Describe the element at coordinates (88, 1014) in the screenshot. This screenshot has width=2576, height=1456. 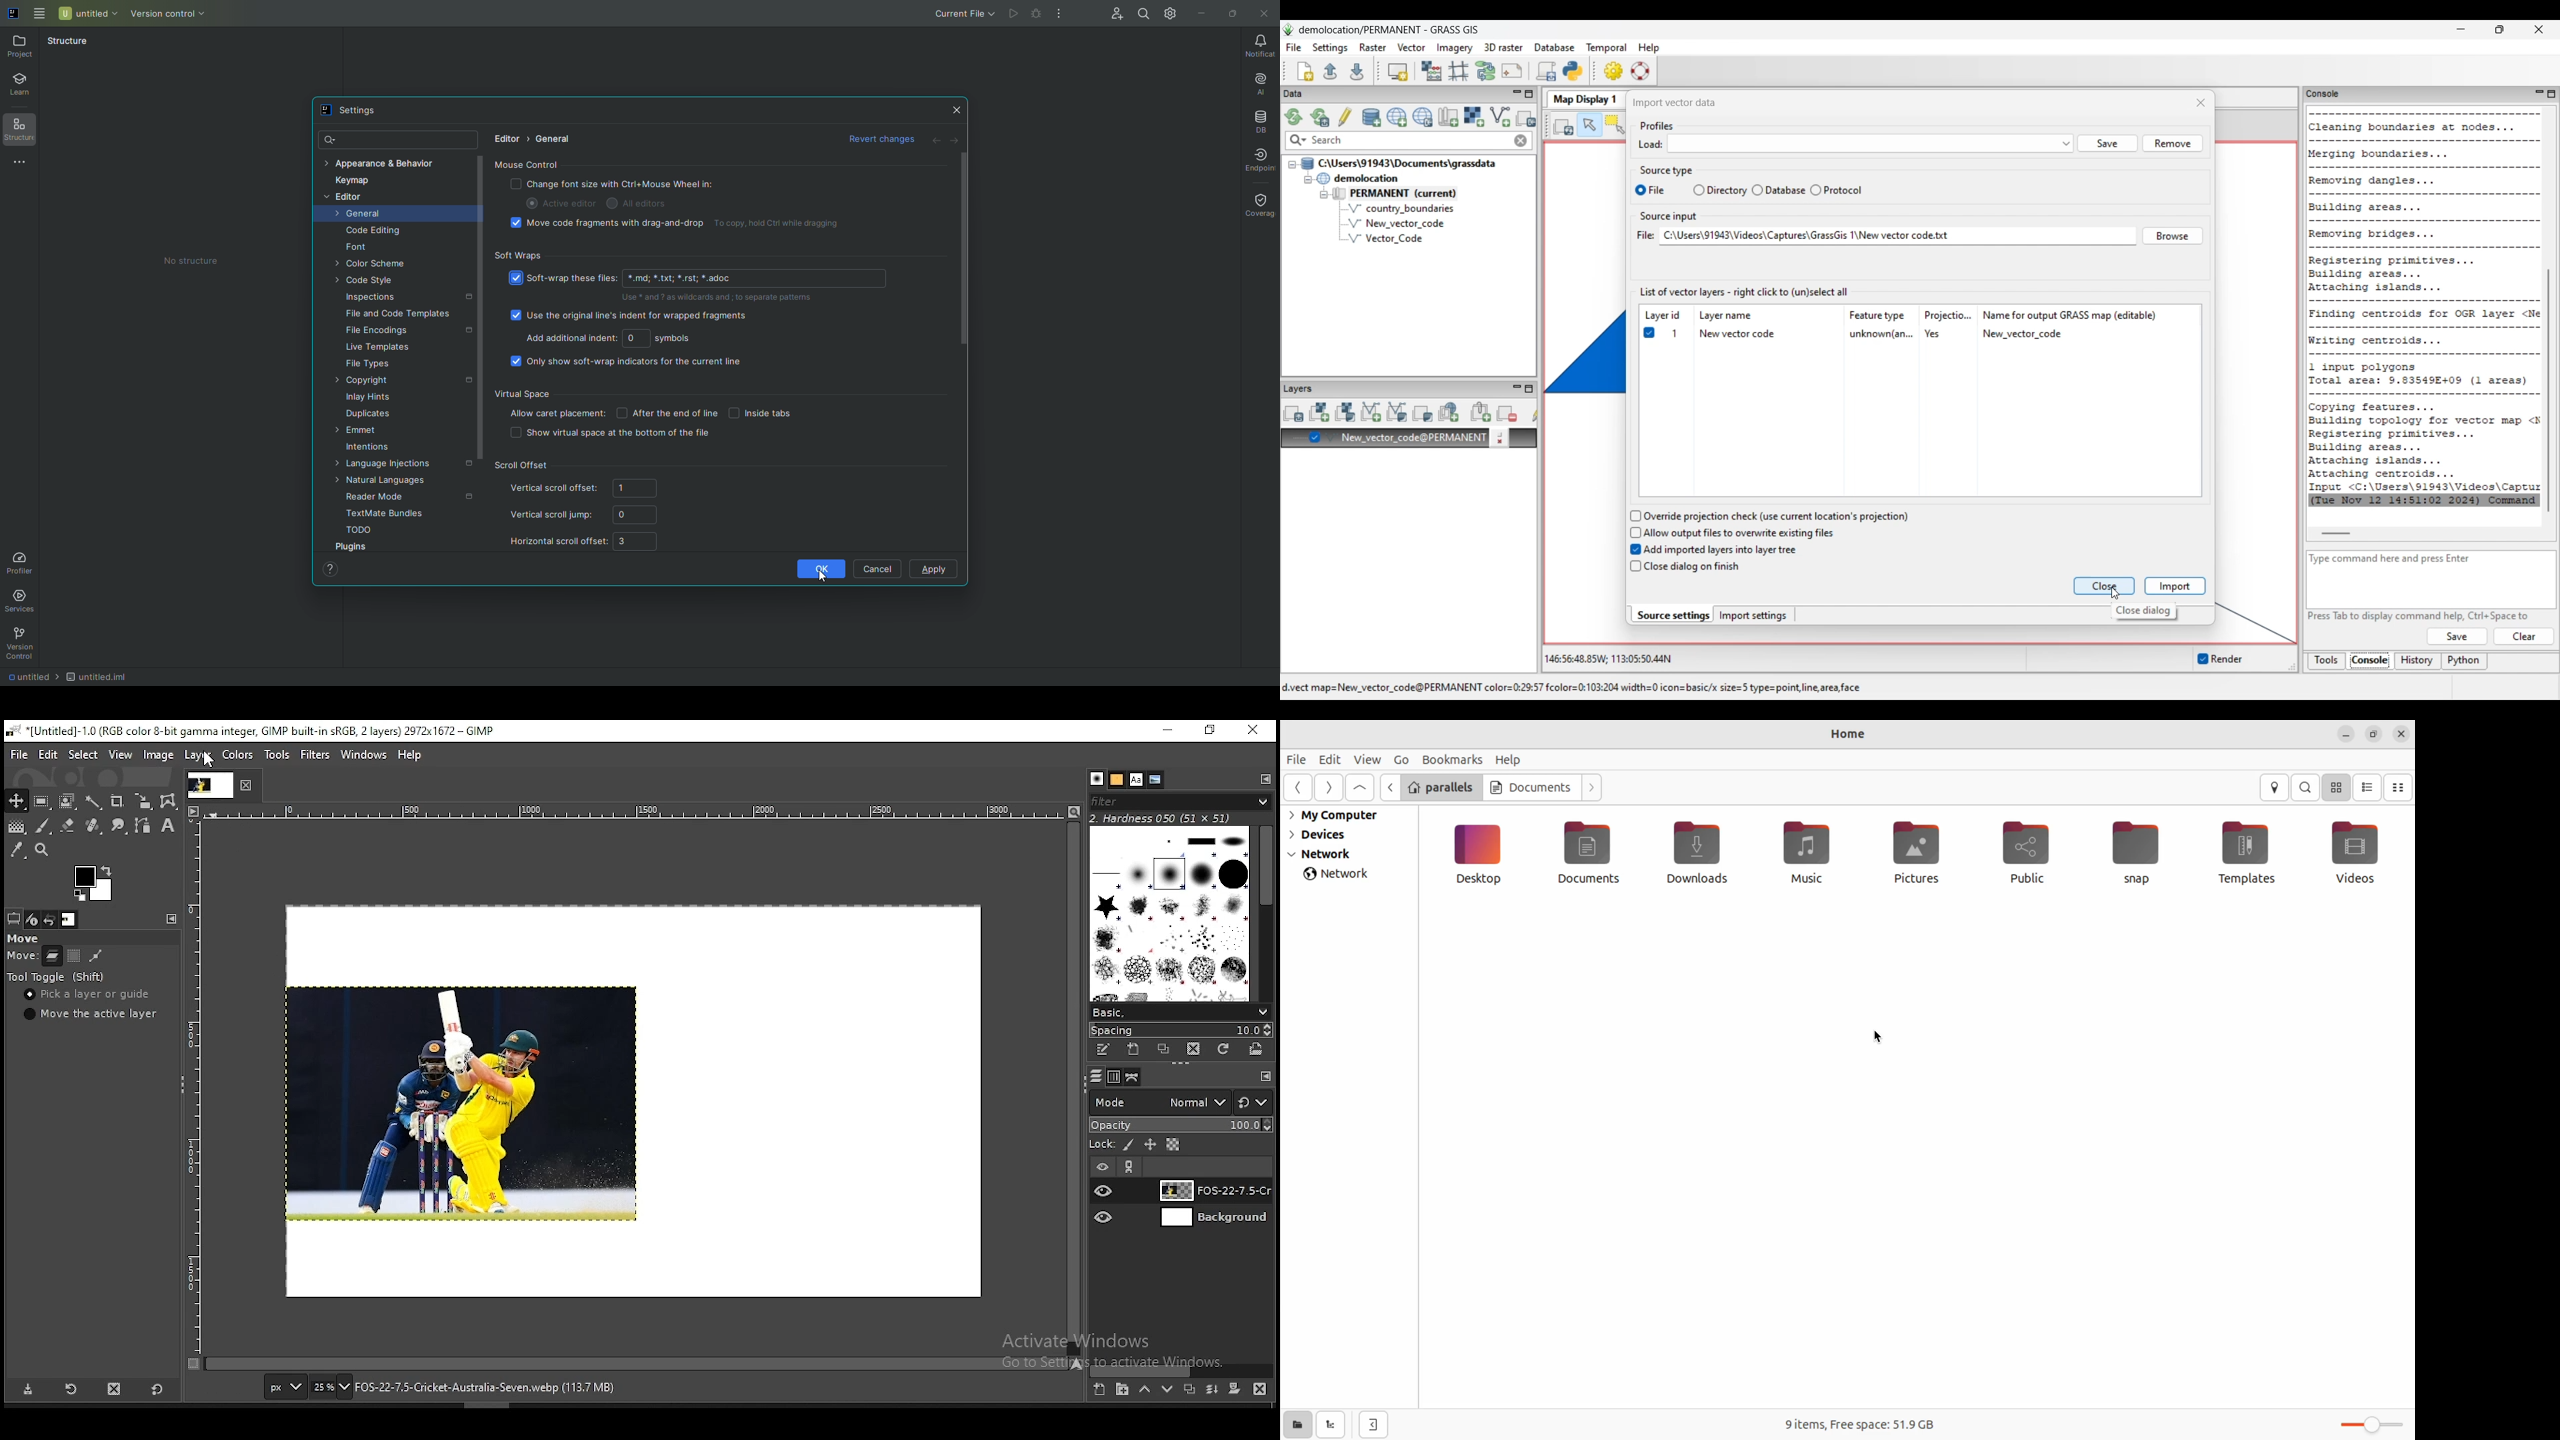
I see `move the active layer` at that location.